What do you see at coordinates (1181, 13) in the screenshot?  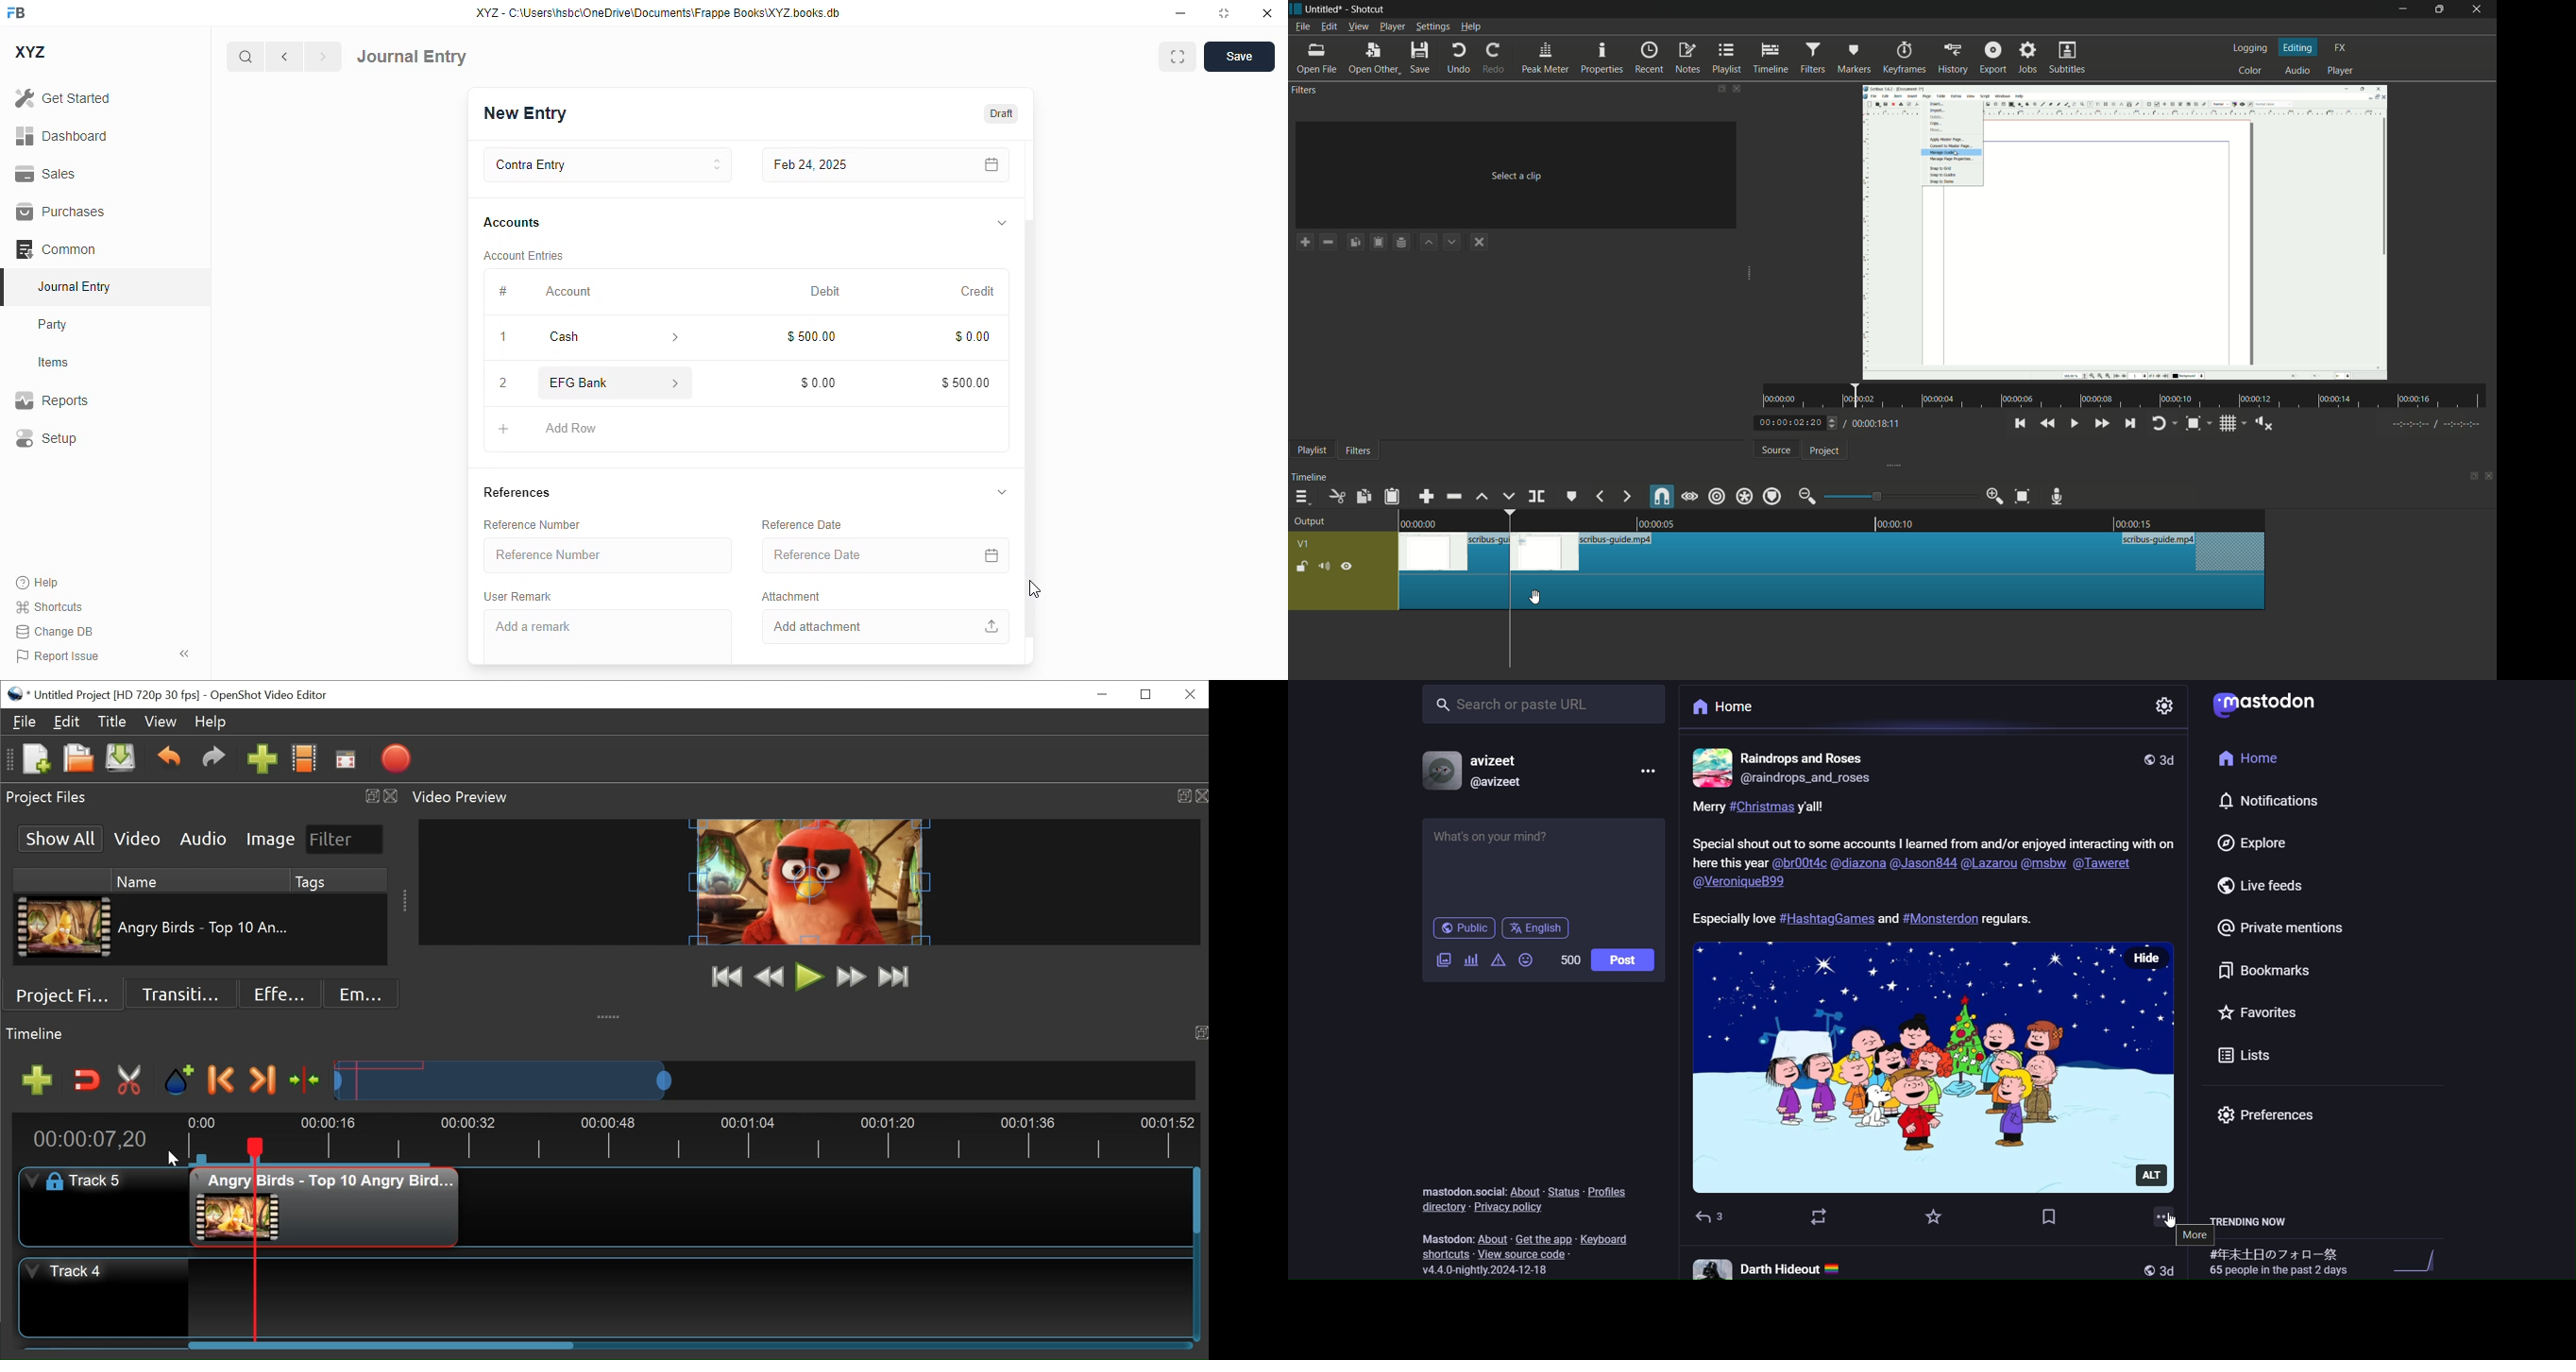 I see `minimize` at bounding box center [1181, 13].